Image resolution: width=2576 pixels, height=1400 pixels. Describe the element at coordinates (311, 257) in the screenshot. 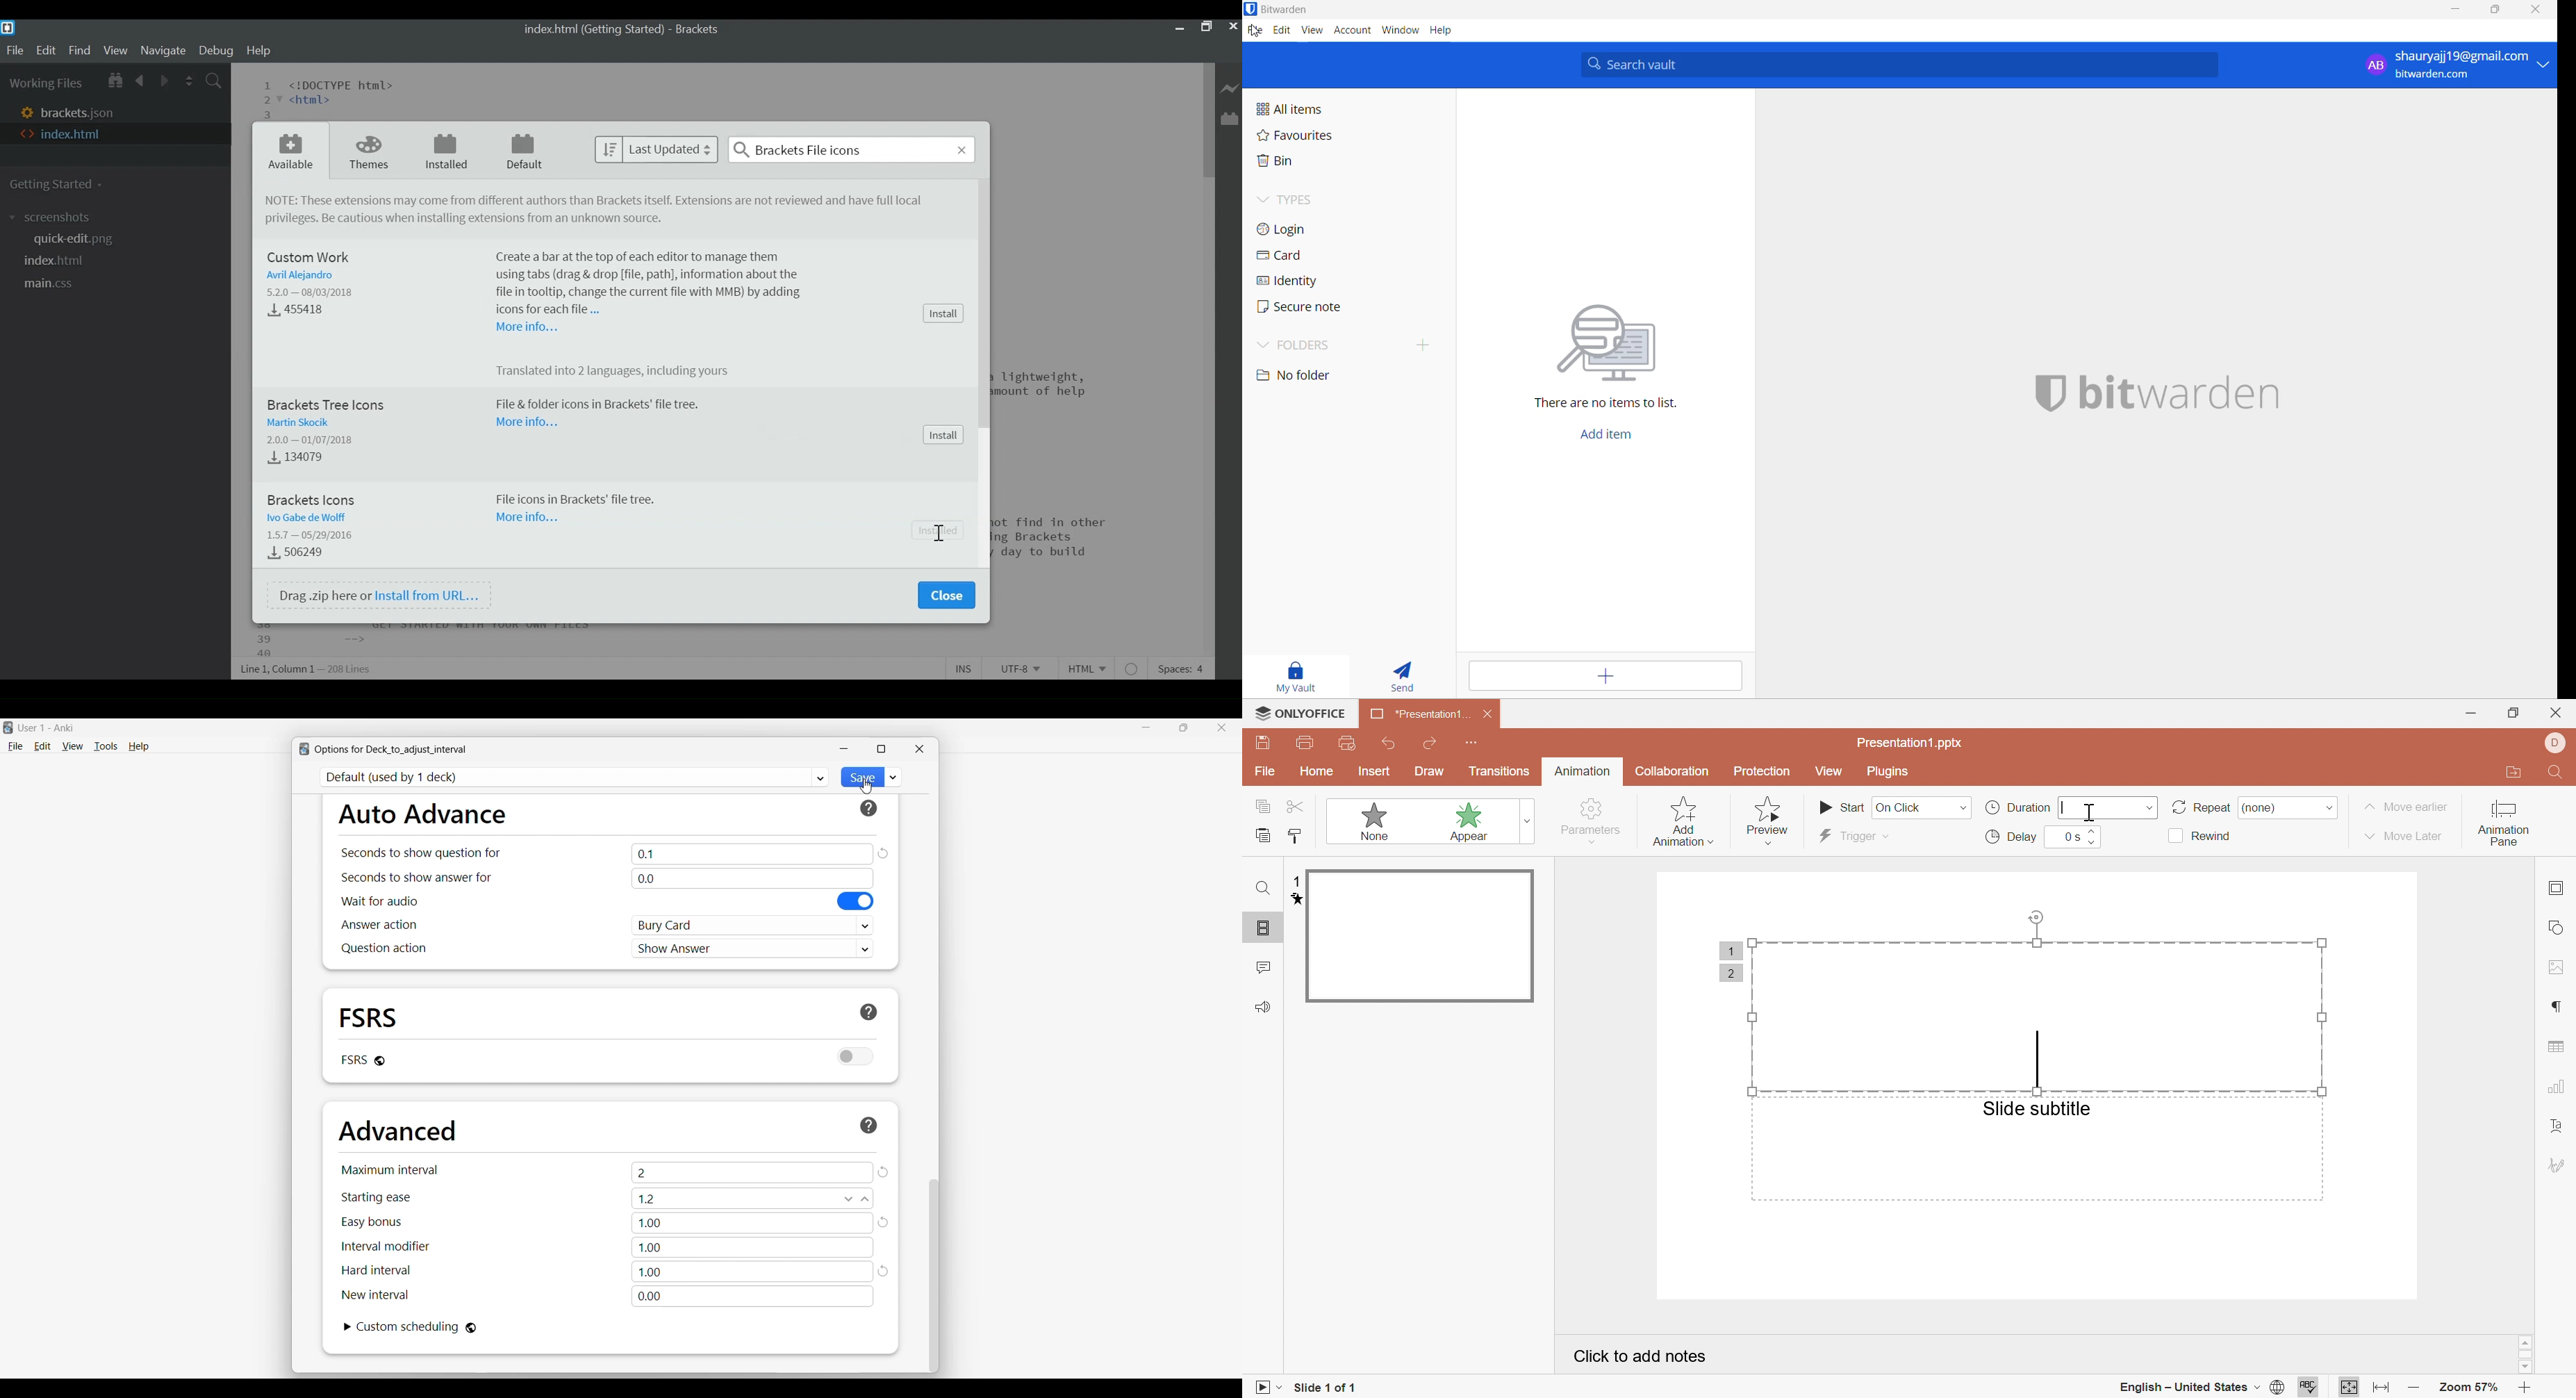

I see `Custom Work` at that location.